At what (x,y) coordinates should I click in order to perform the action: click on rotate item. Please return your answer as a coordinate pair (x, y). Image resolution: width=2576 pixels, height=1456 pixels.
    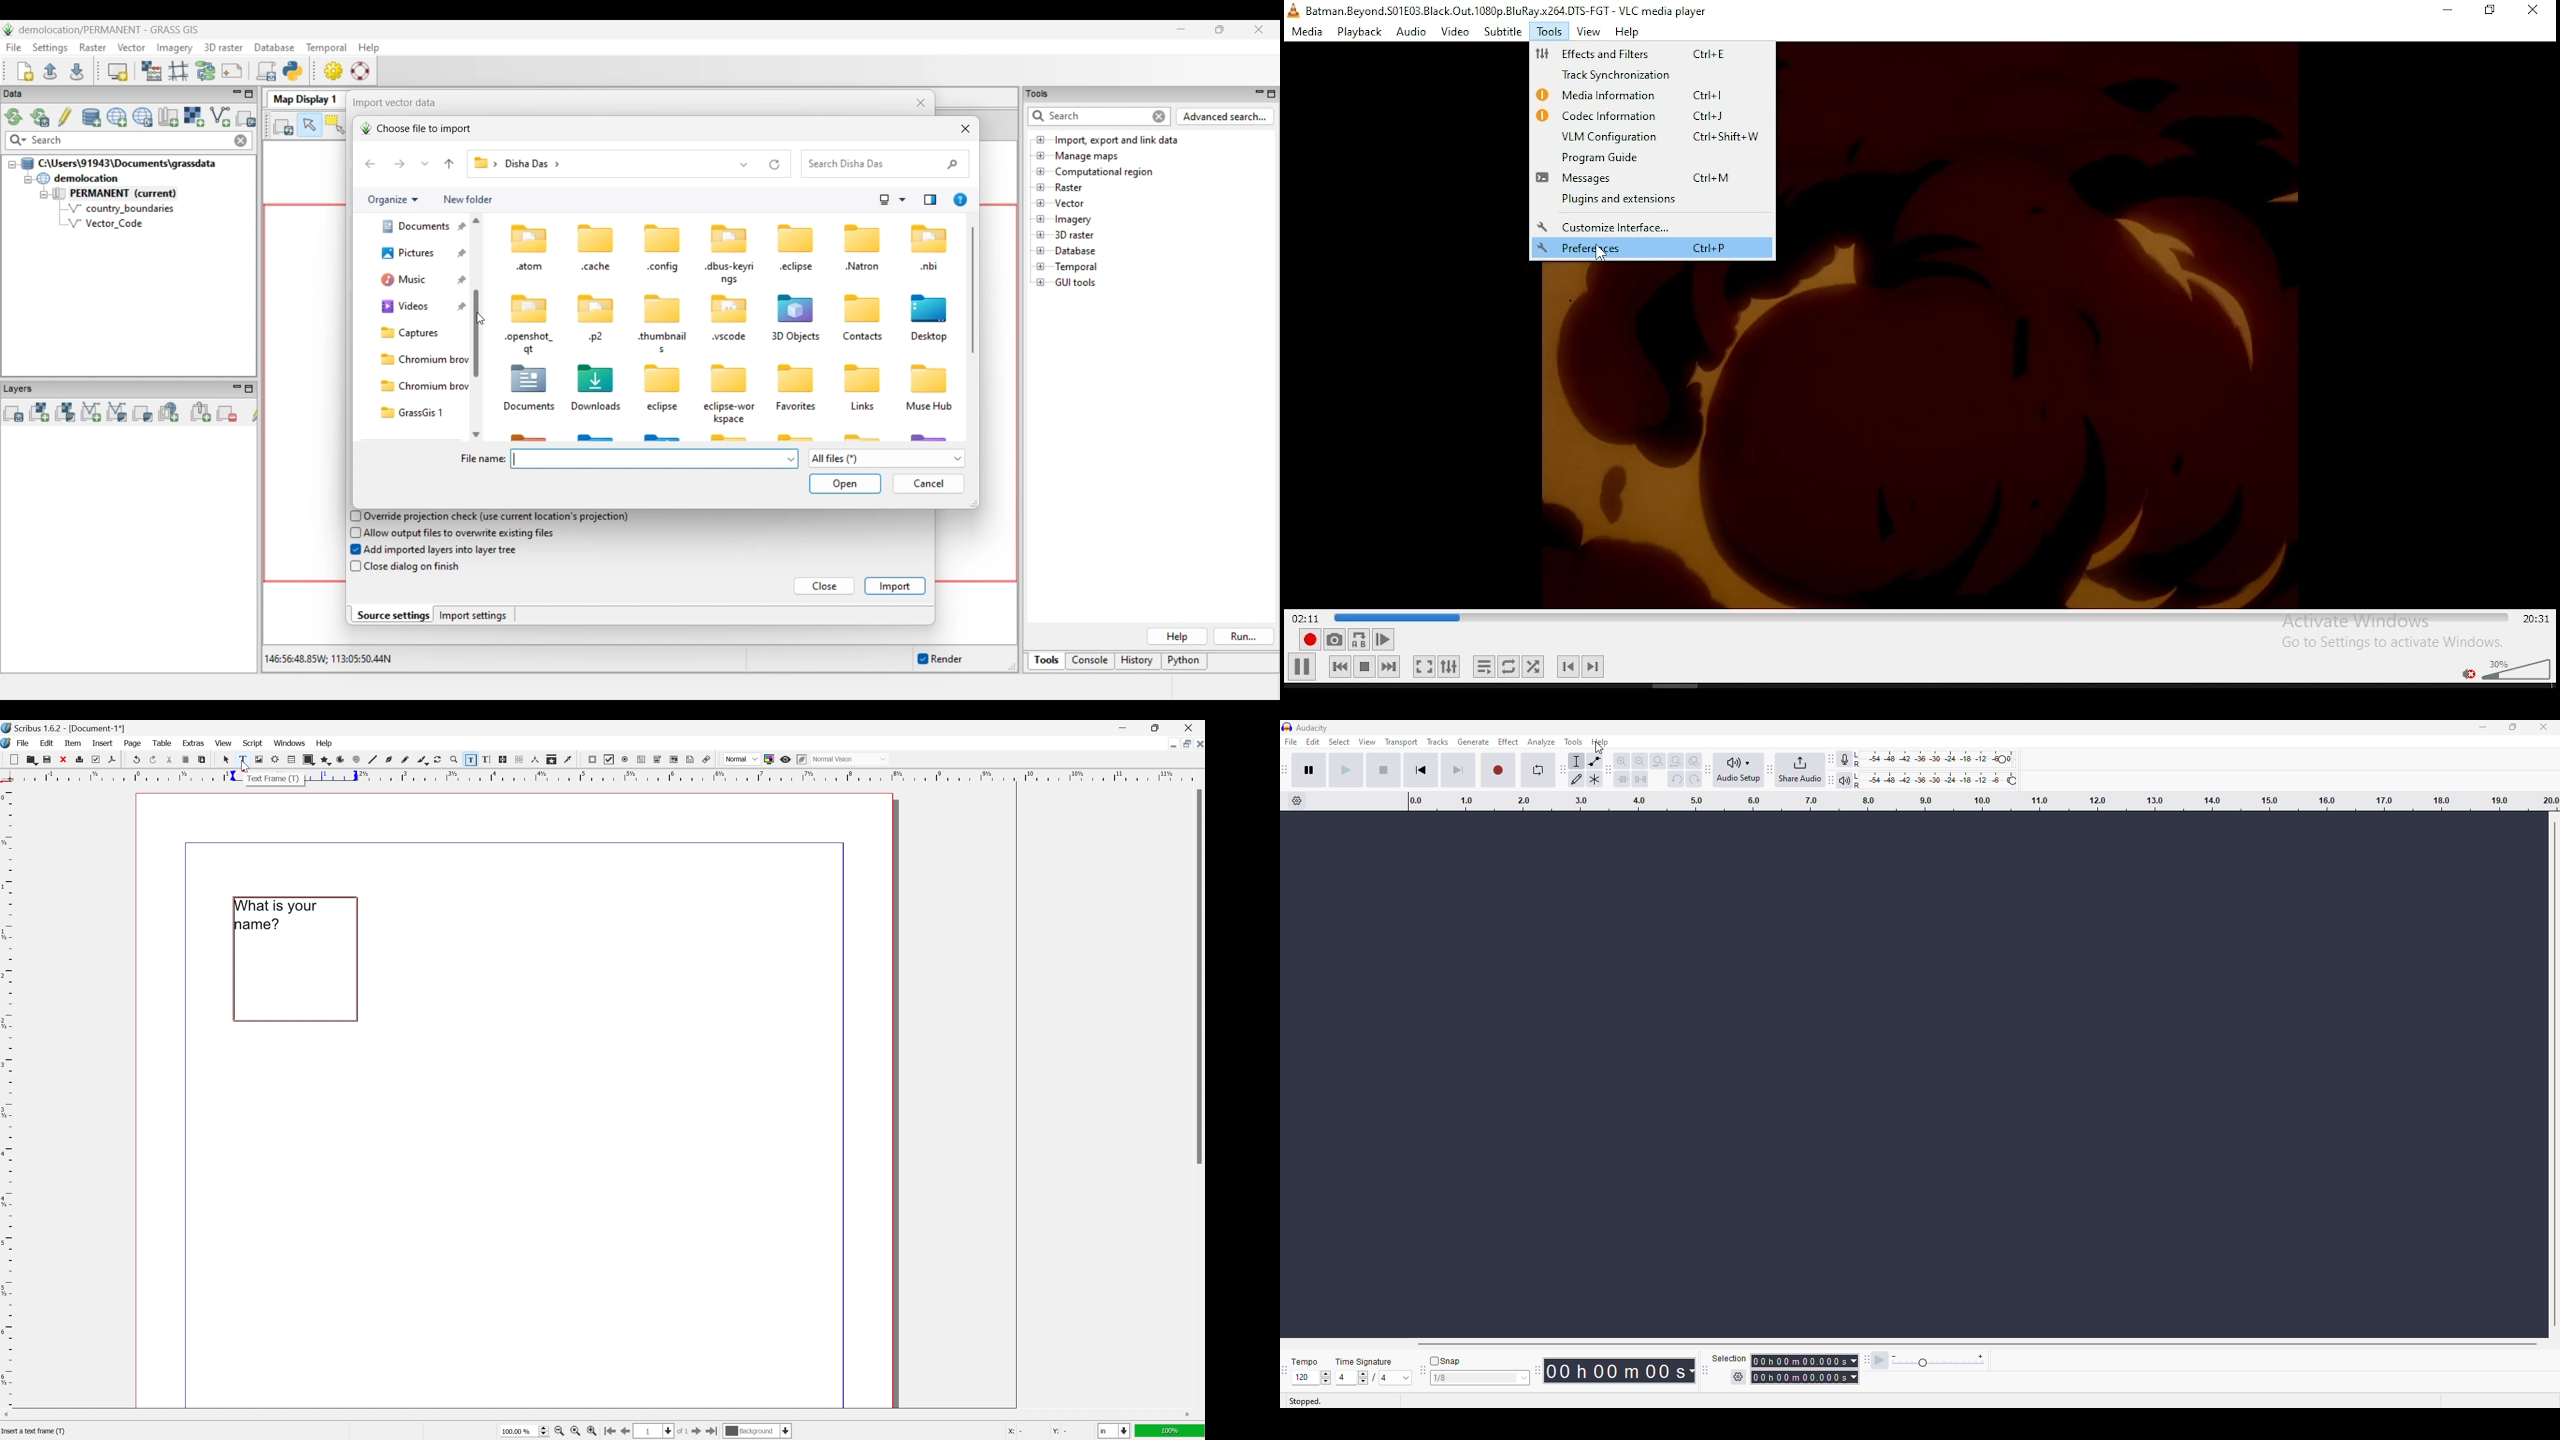
    Looking at the image, I should click on (438, 760).